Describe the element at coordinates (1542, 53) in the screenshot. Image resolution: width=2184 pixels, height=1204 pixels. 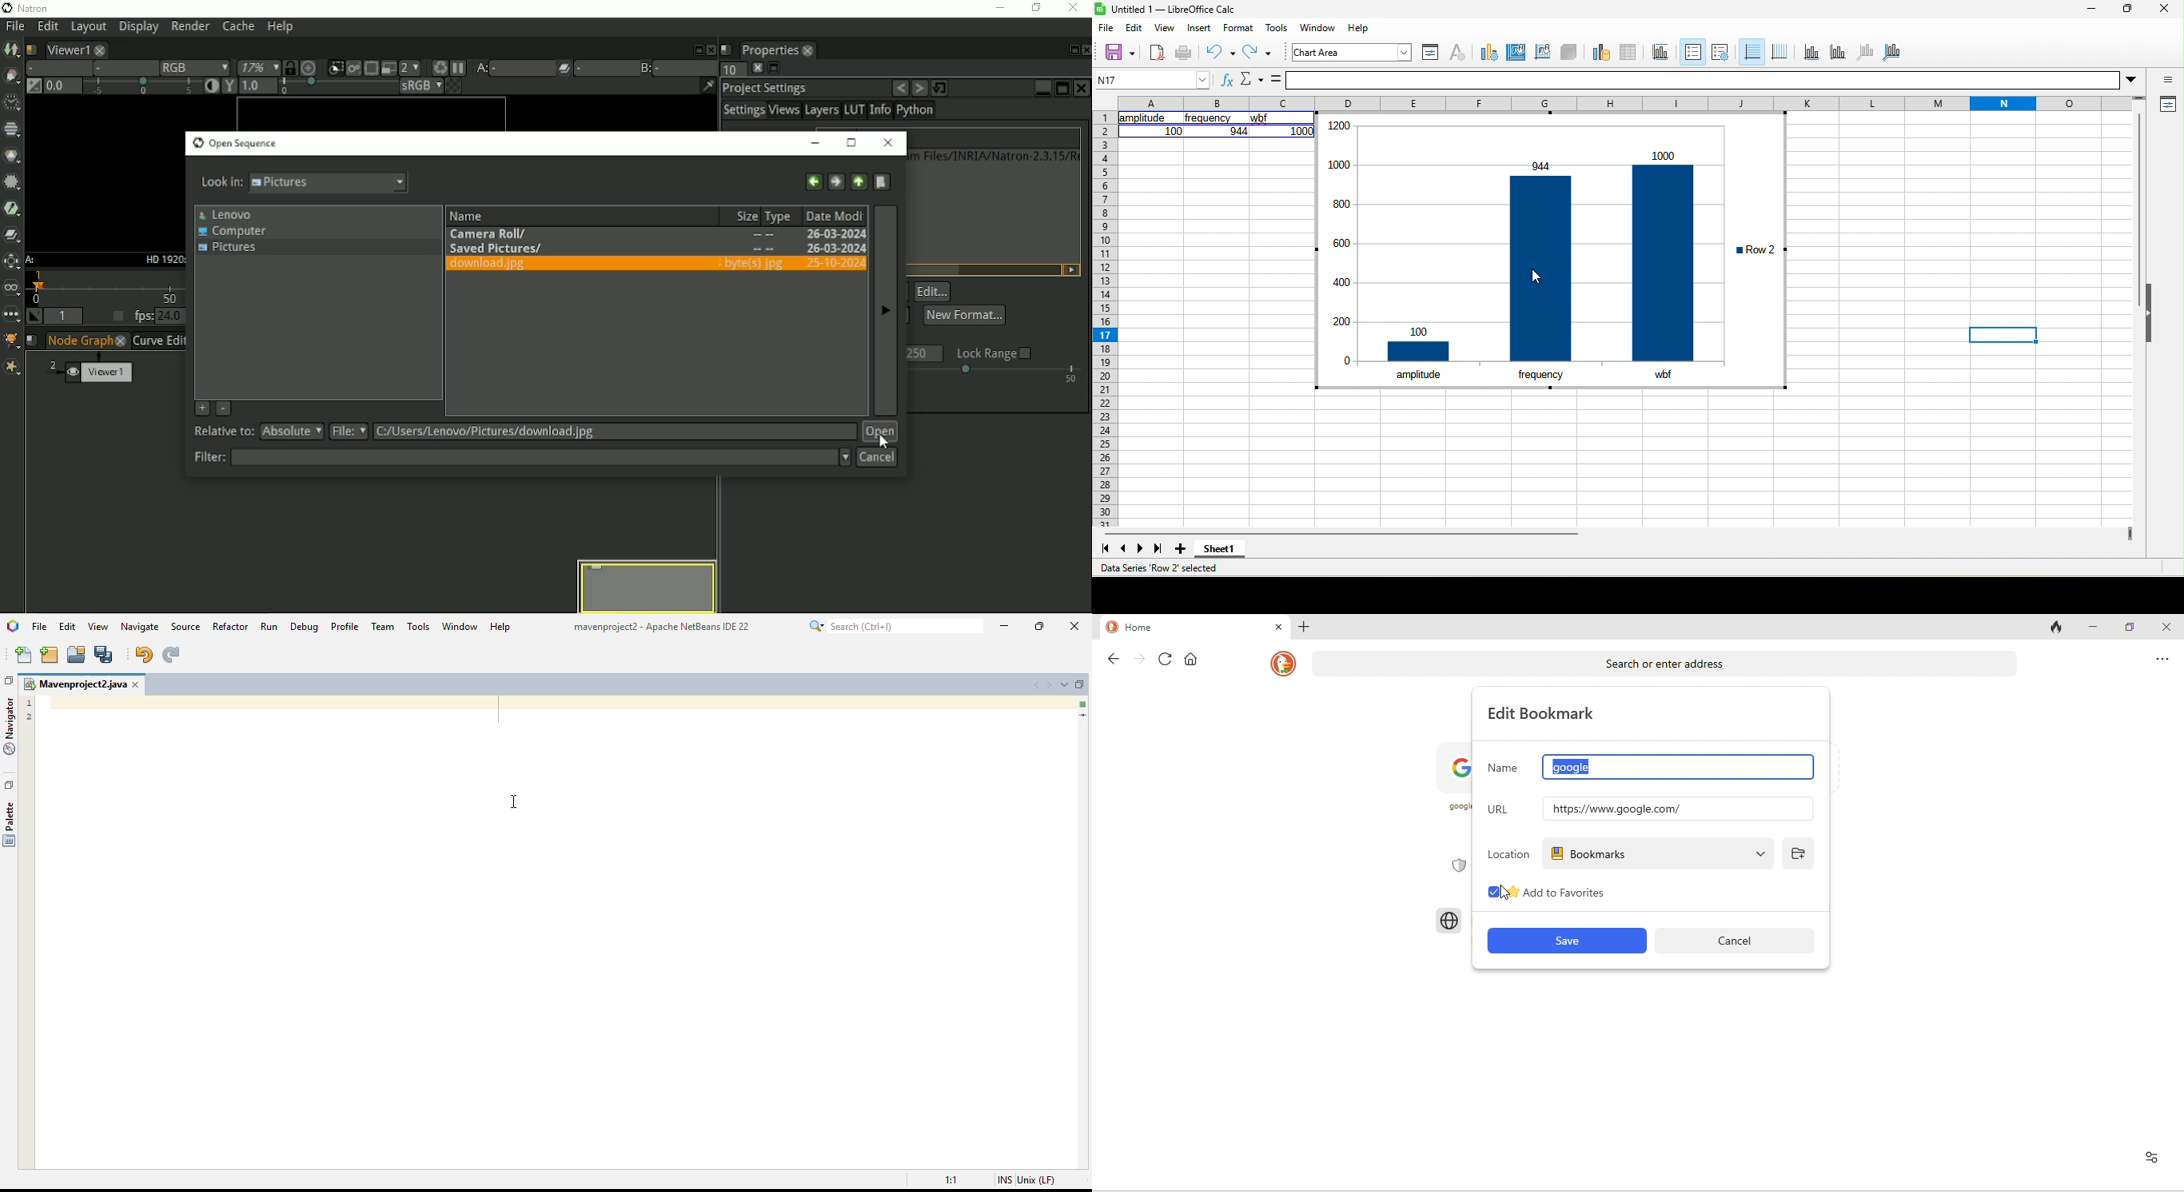
I see `chart wall` at that location.